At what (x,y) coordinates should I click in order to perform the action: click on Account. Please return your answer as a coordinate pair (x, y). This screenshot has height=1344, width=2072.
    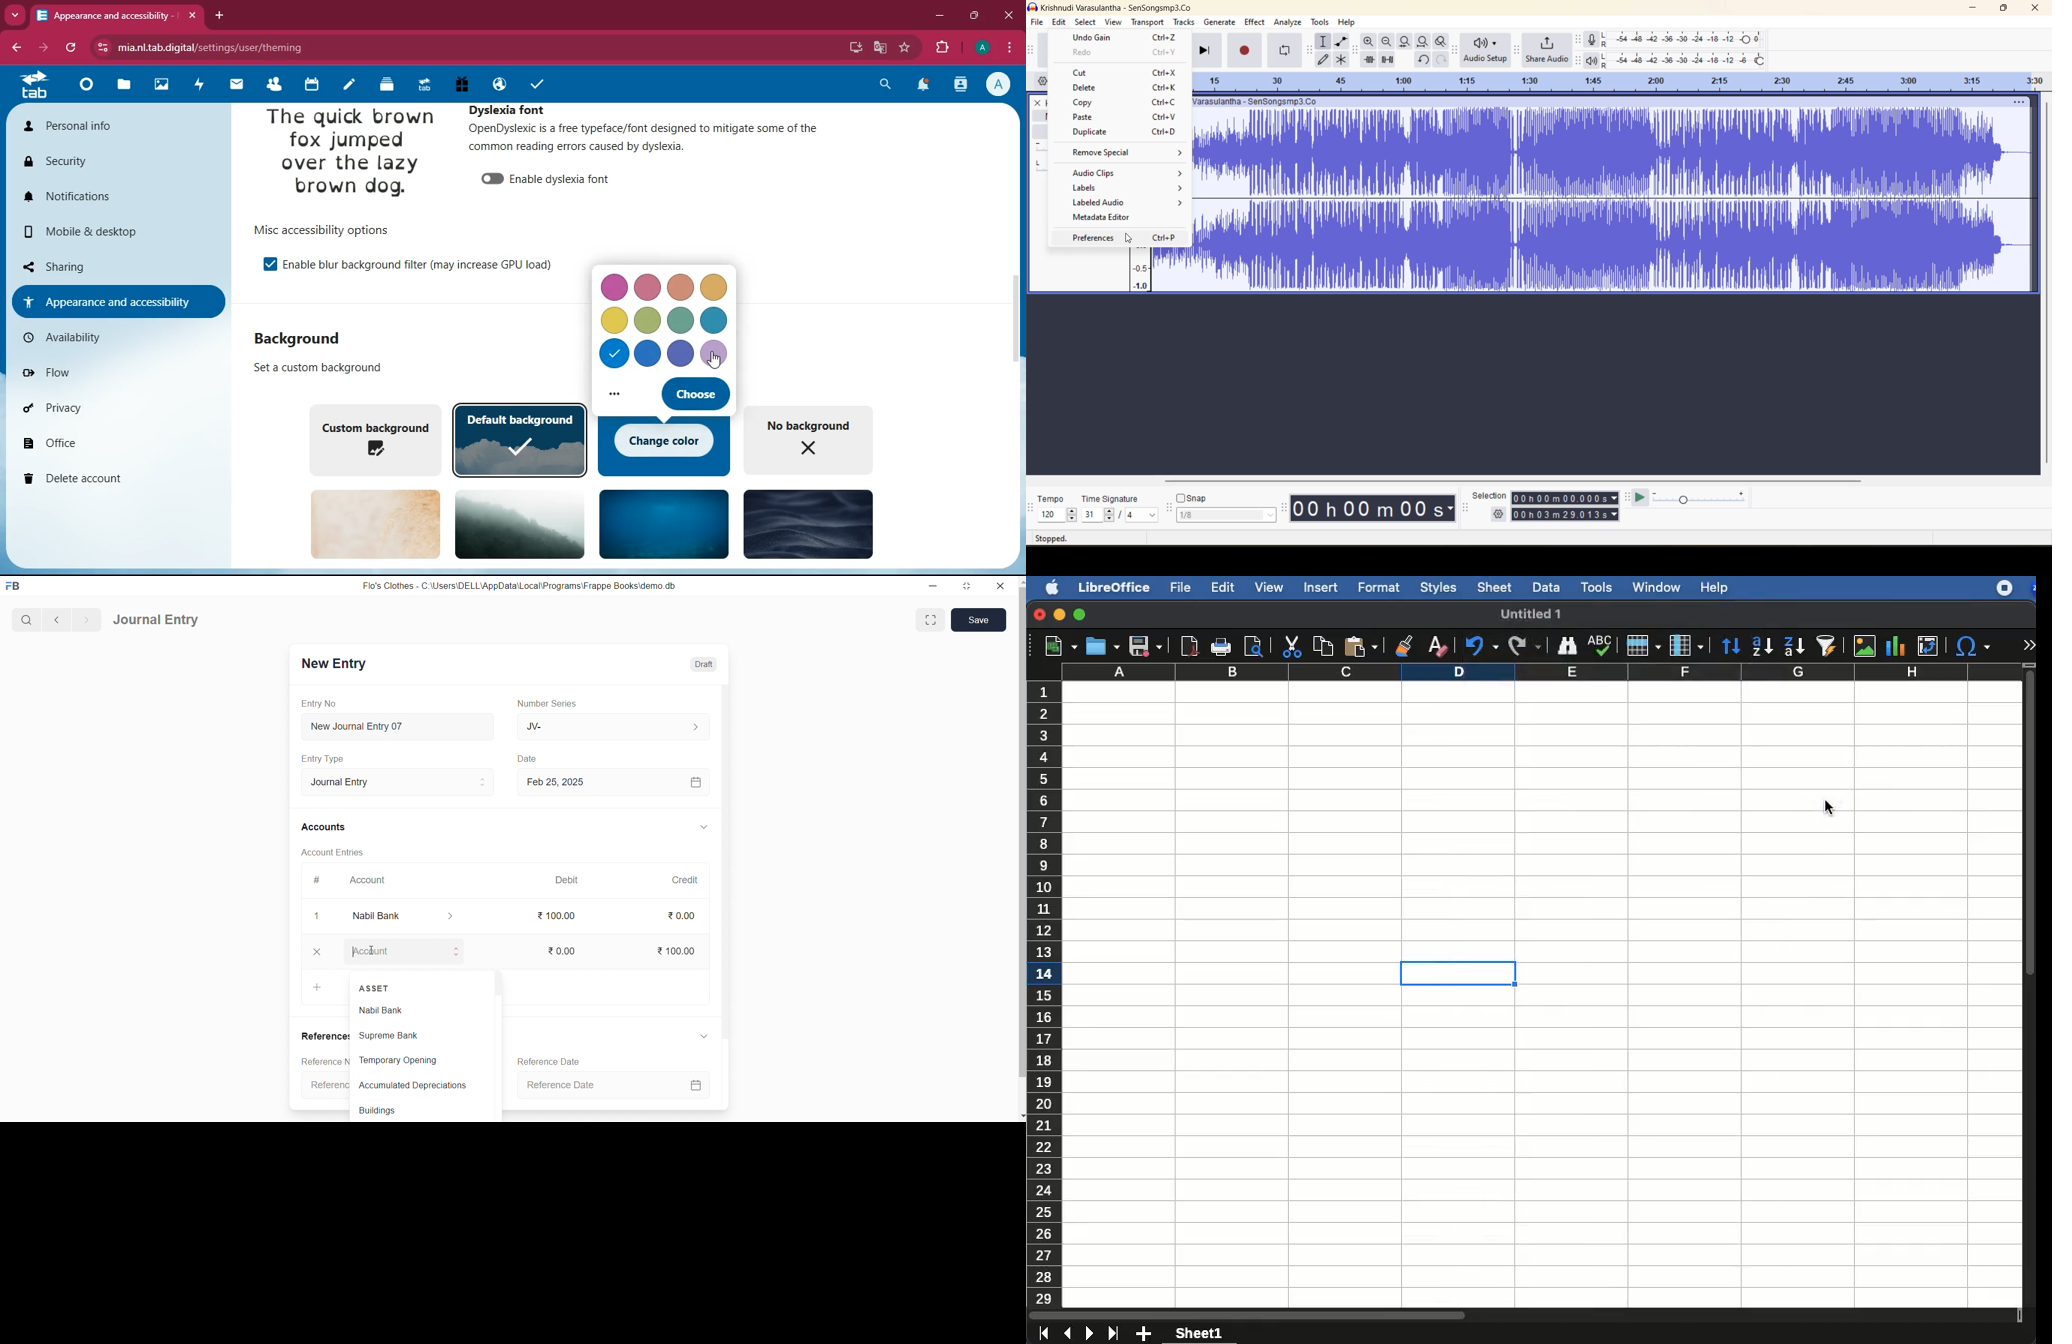
    Looking at the image, I should click on (418, 916).